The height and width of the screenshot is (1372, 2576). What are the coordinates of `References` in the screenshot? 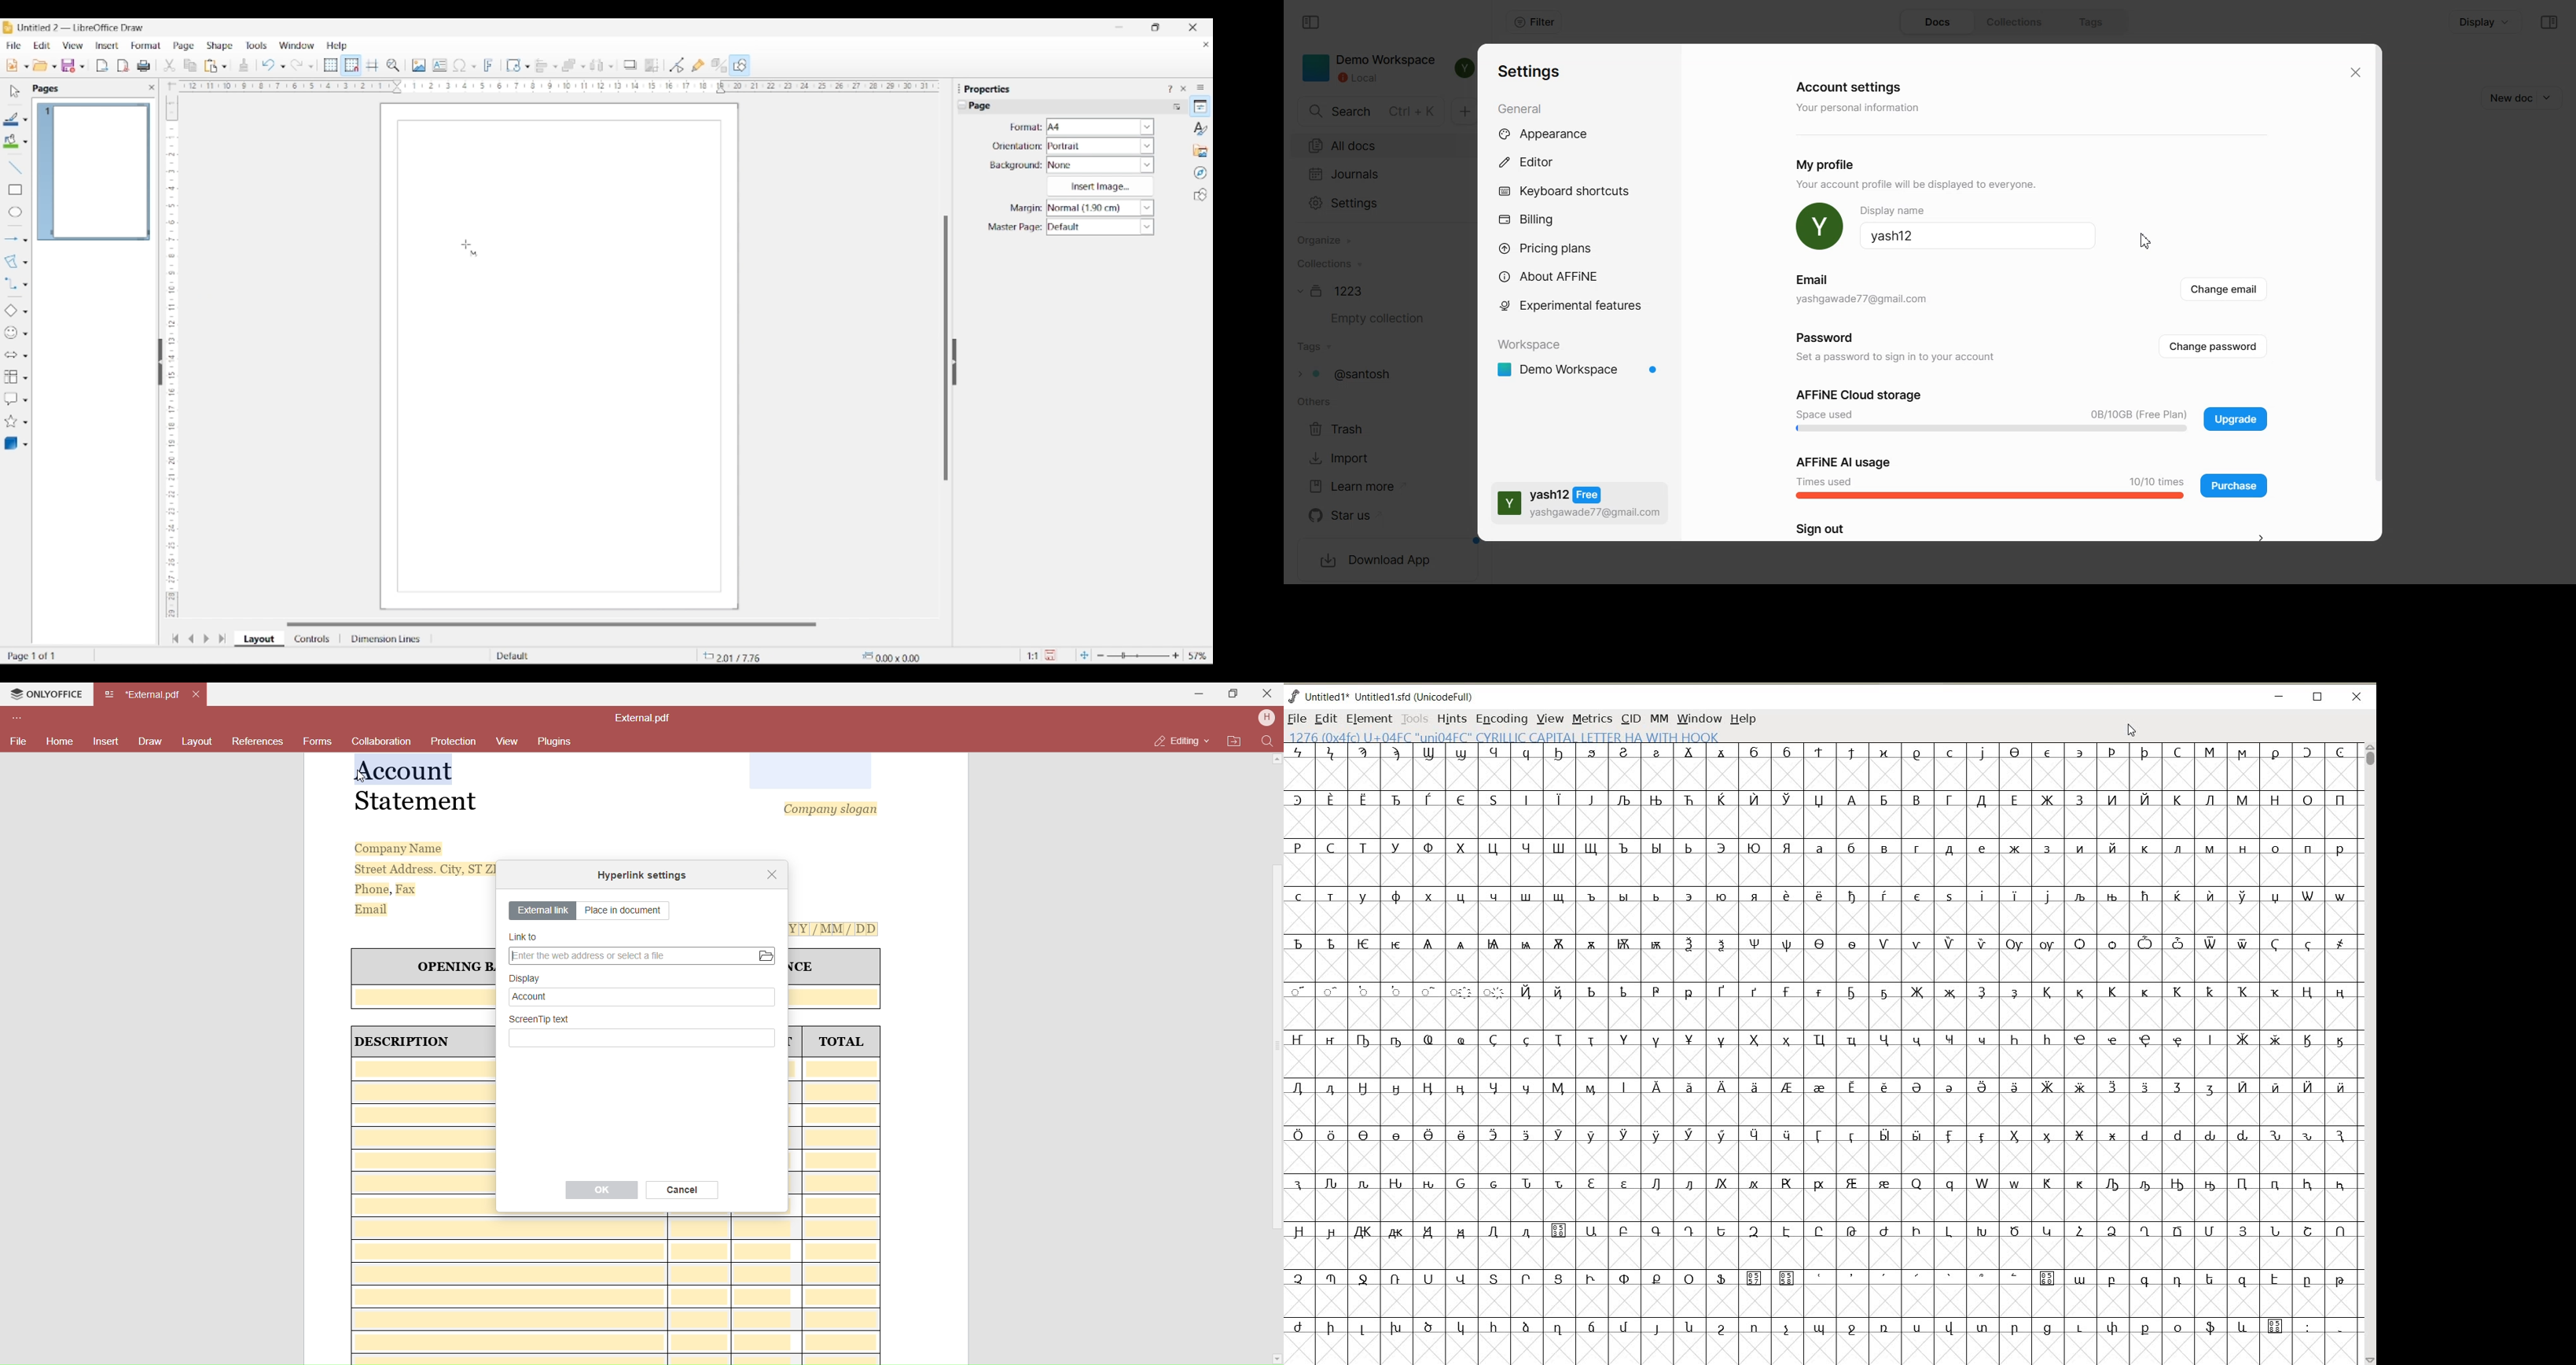 It's located at (258, 743).